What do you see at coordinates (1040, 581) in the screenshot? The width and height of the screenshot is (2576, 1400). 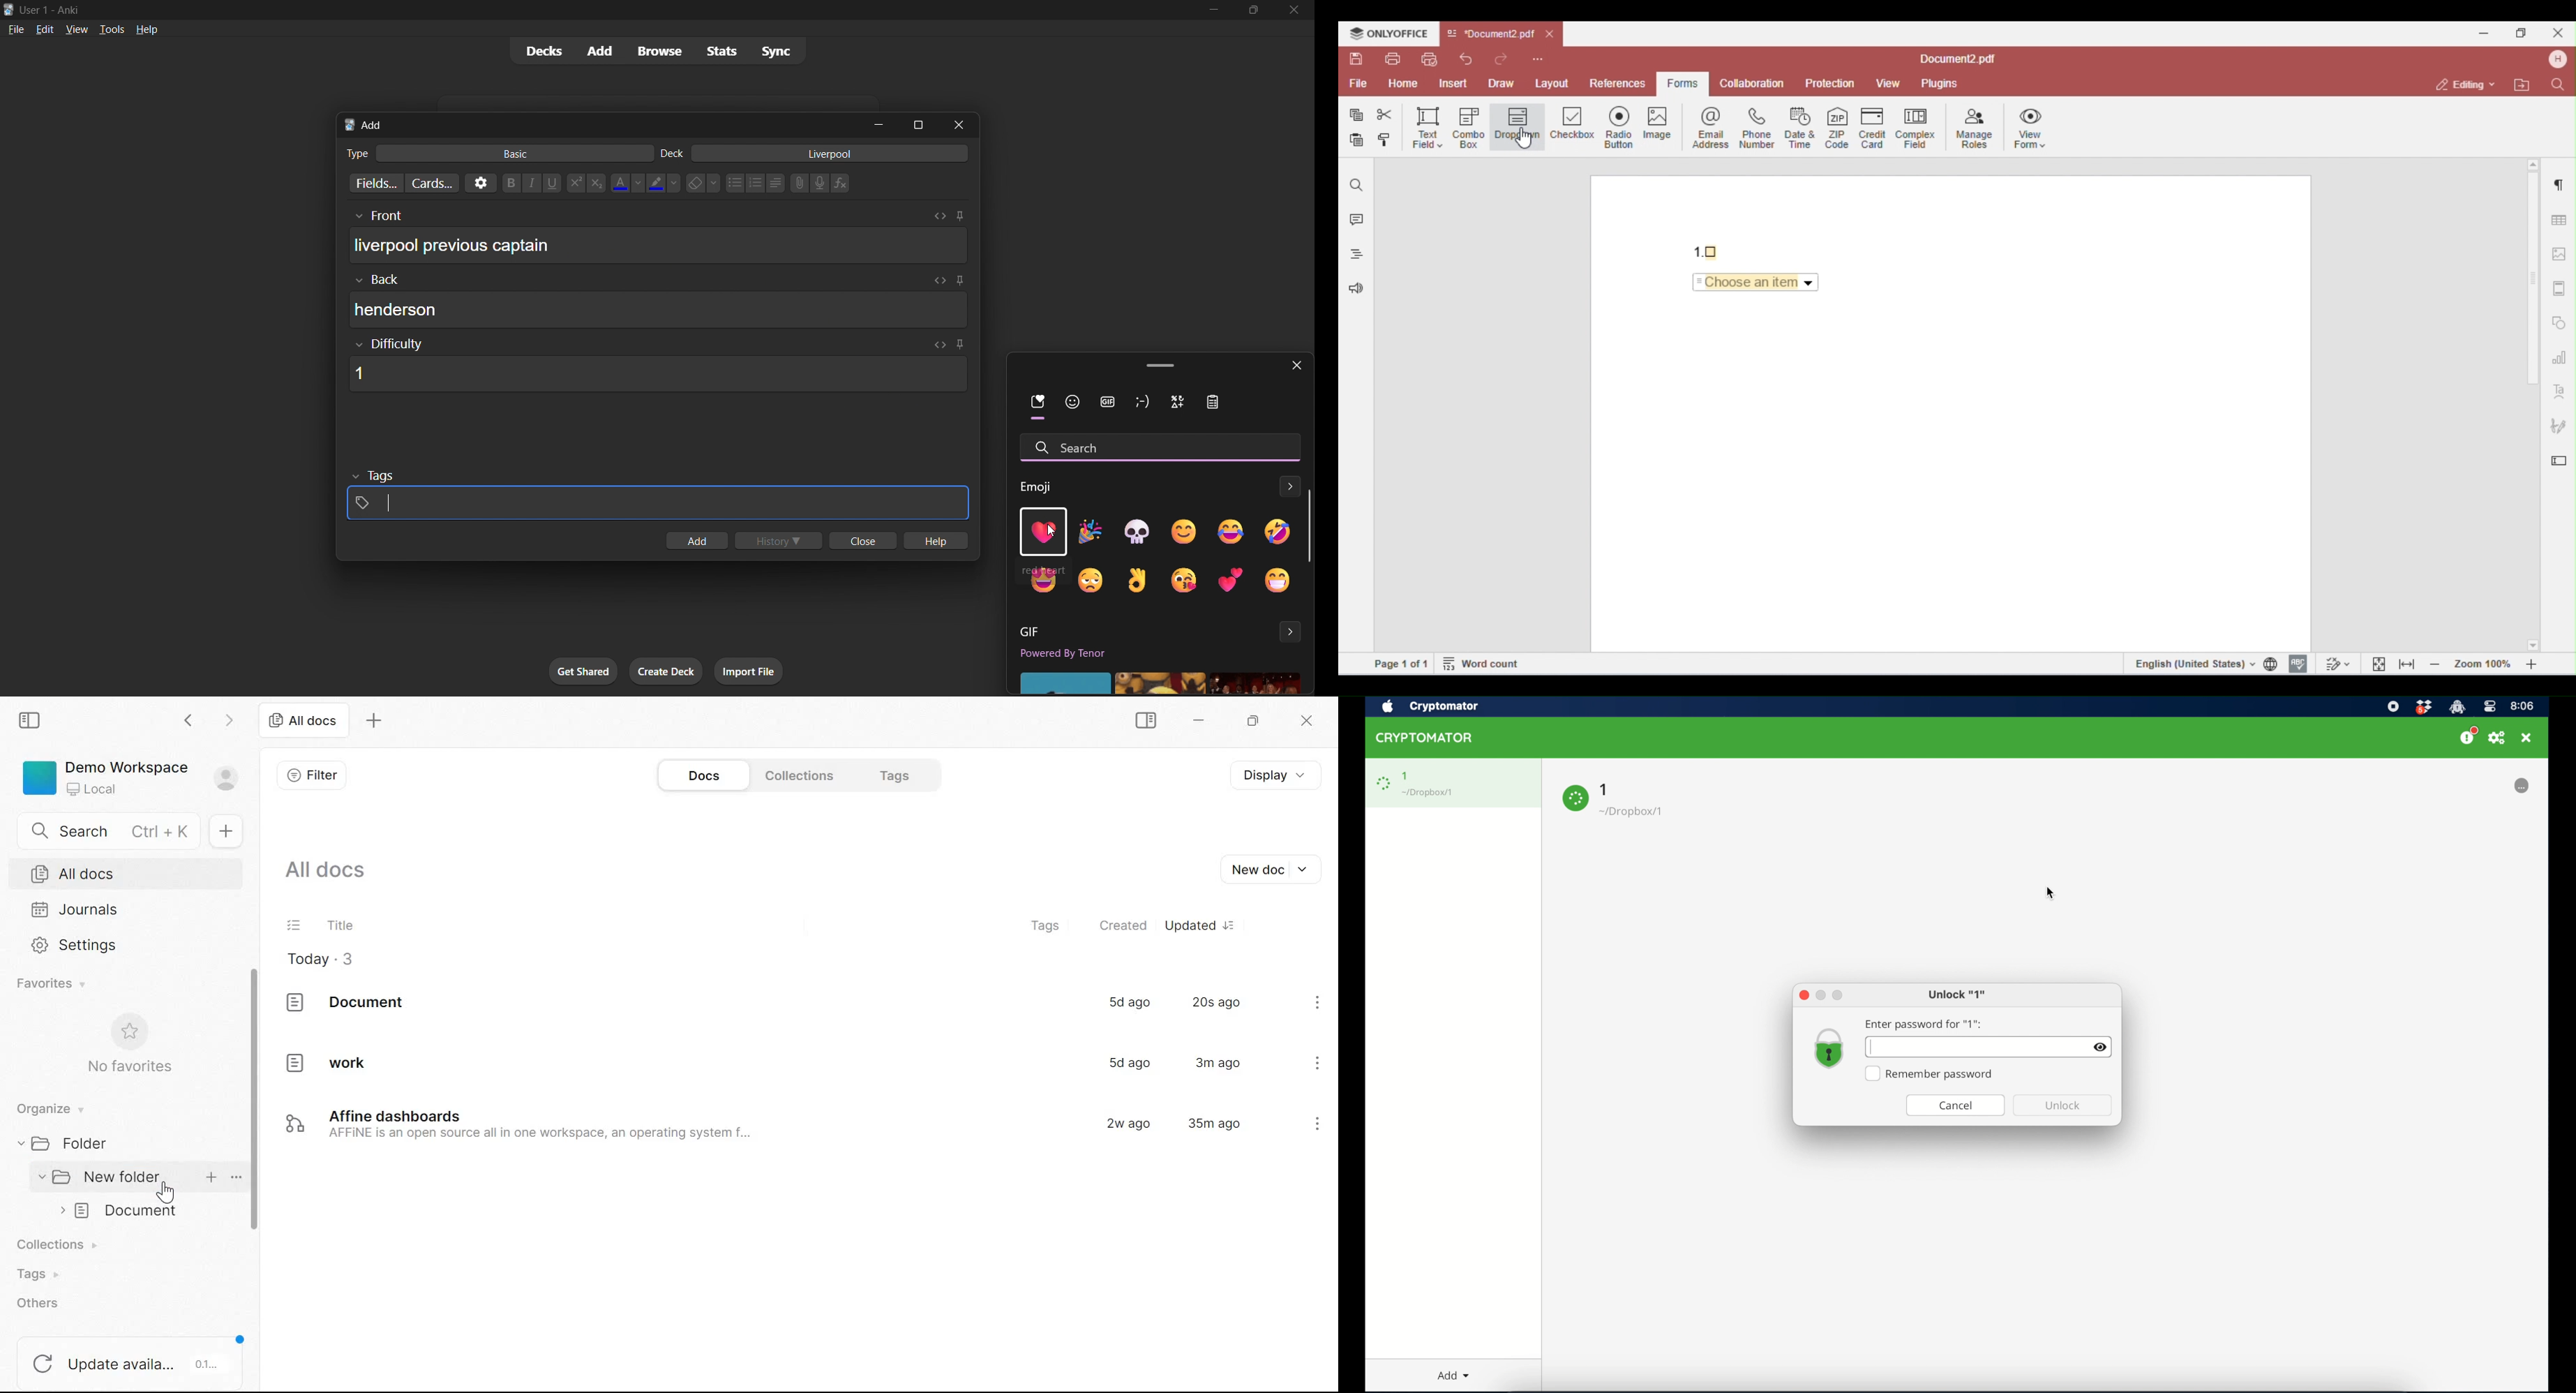 I see `emoji` at bounding box center [1040, 581].